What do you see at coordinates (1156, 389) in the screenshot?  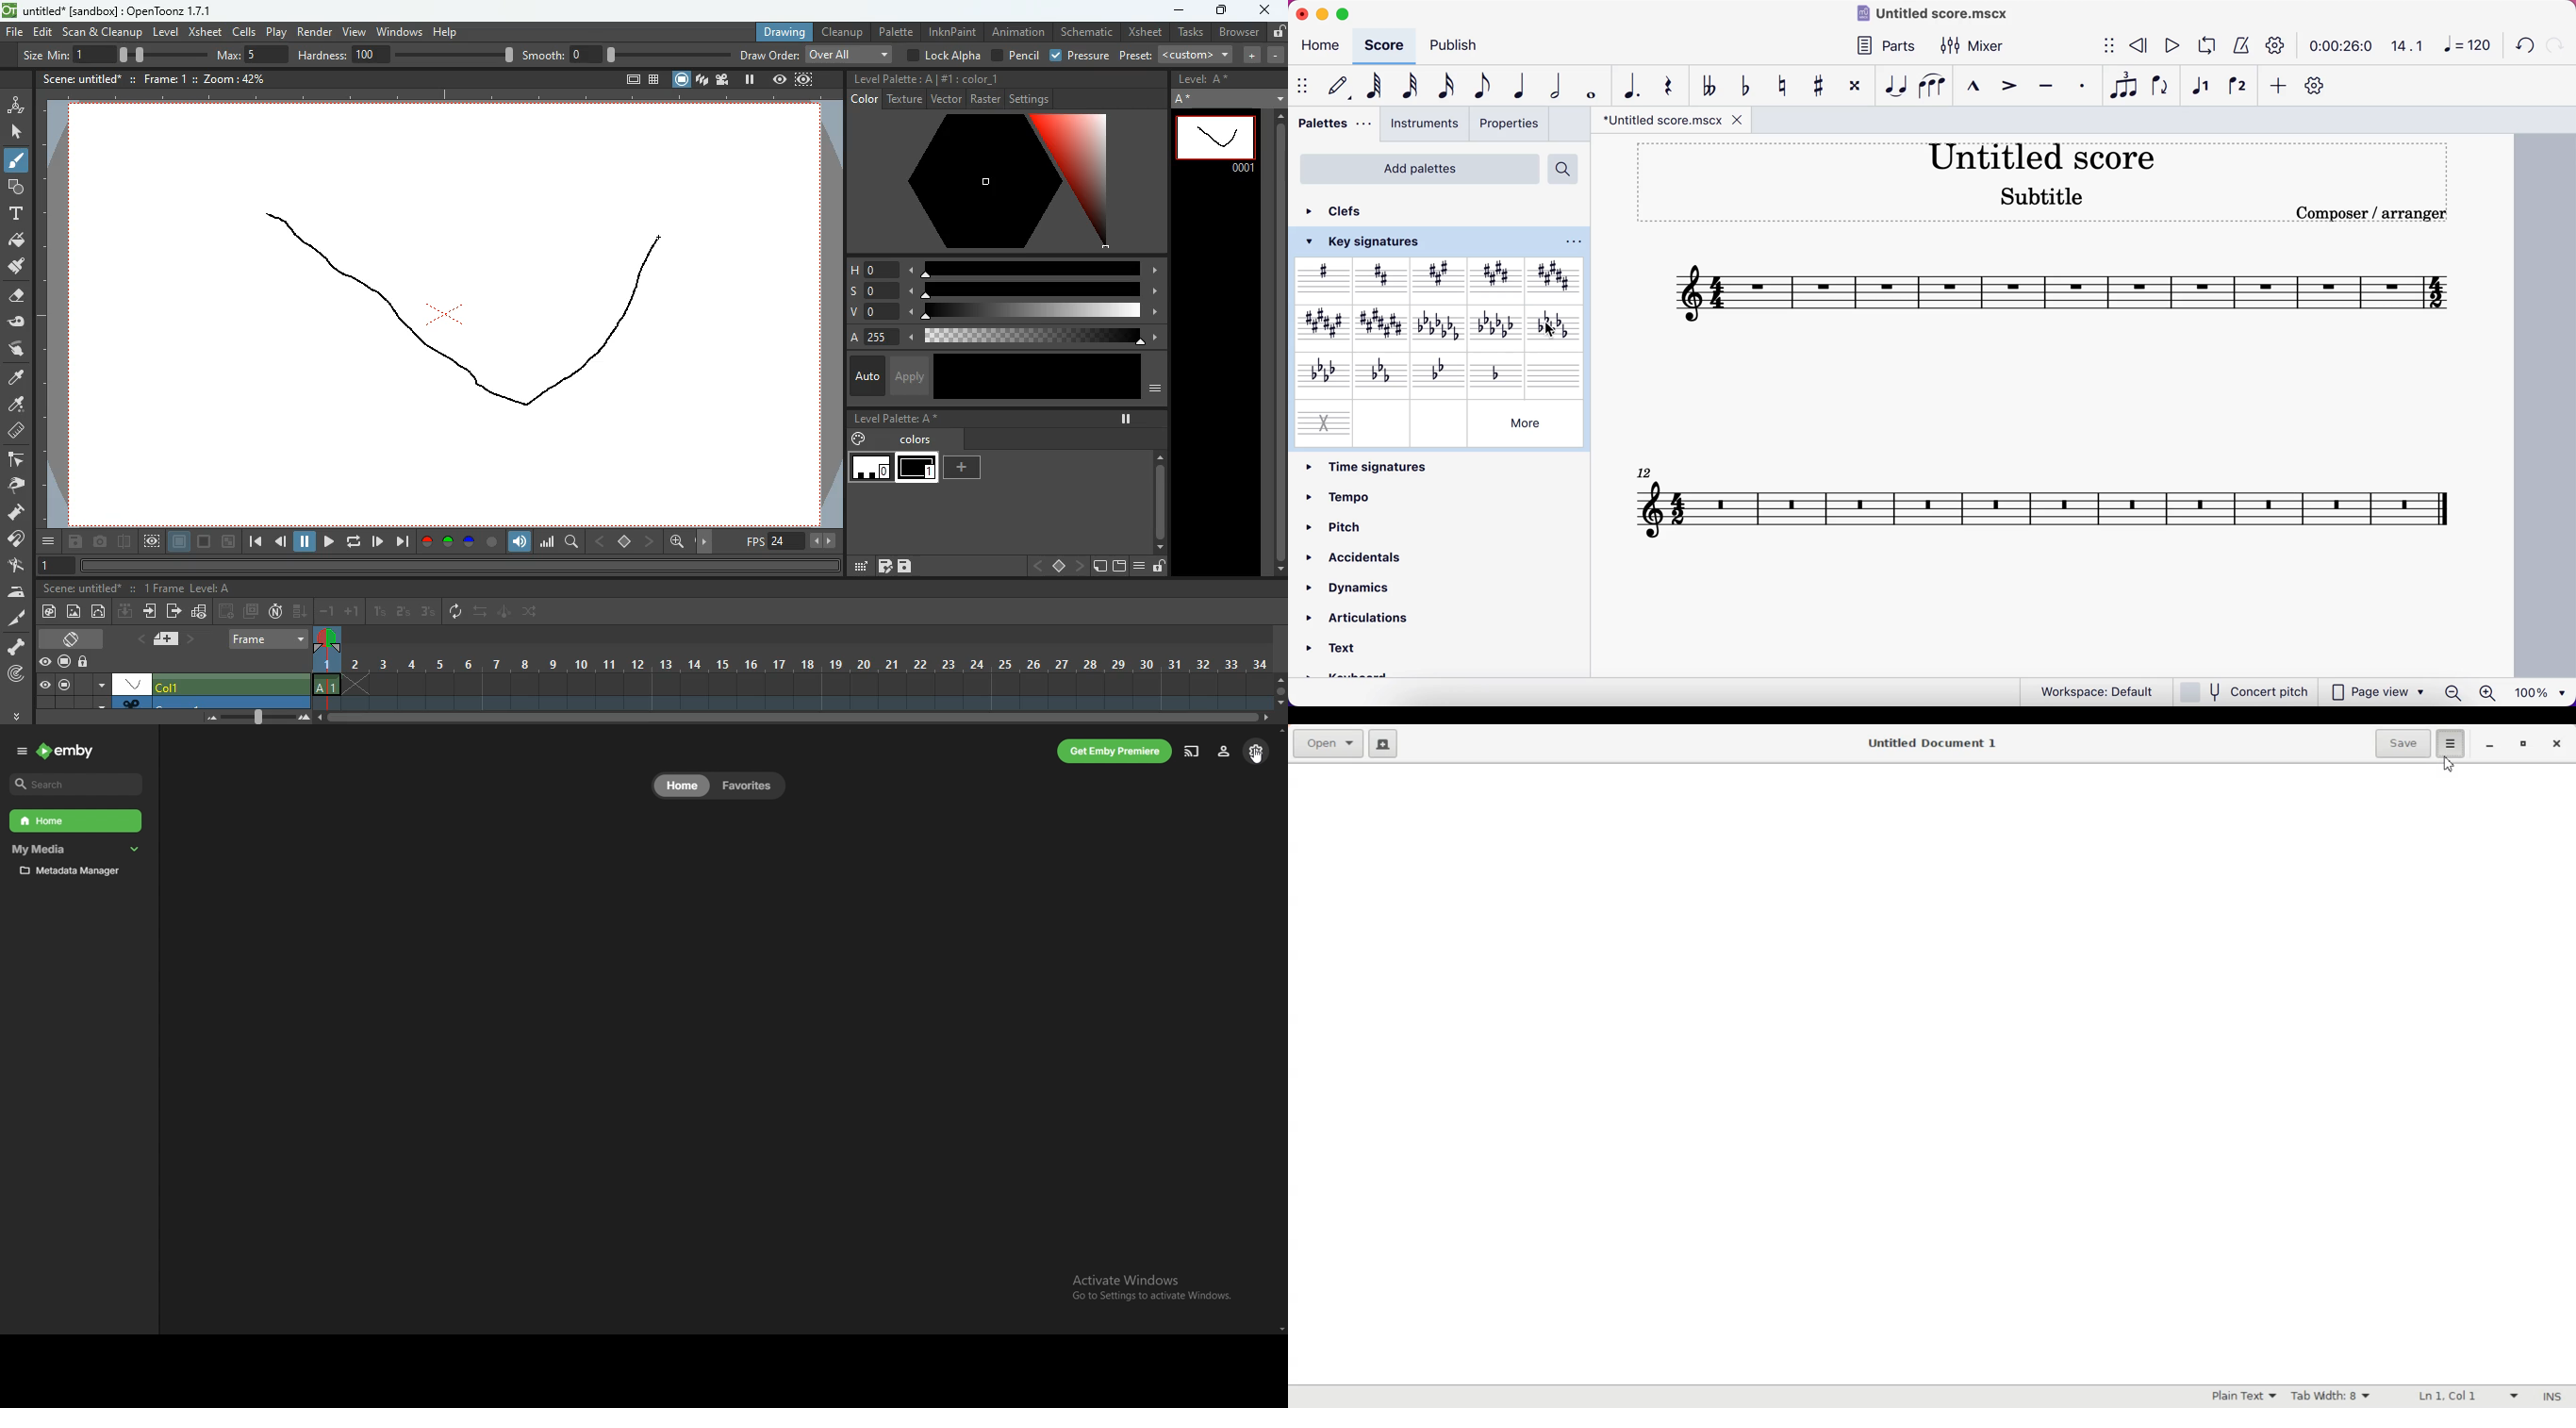 I see `menu` at bounding box center [1156, 389].